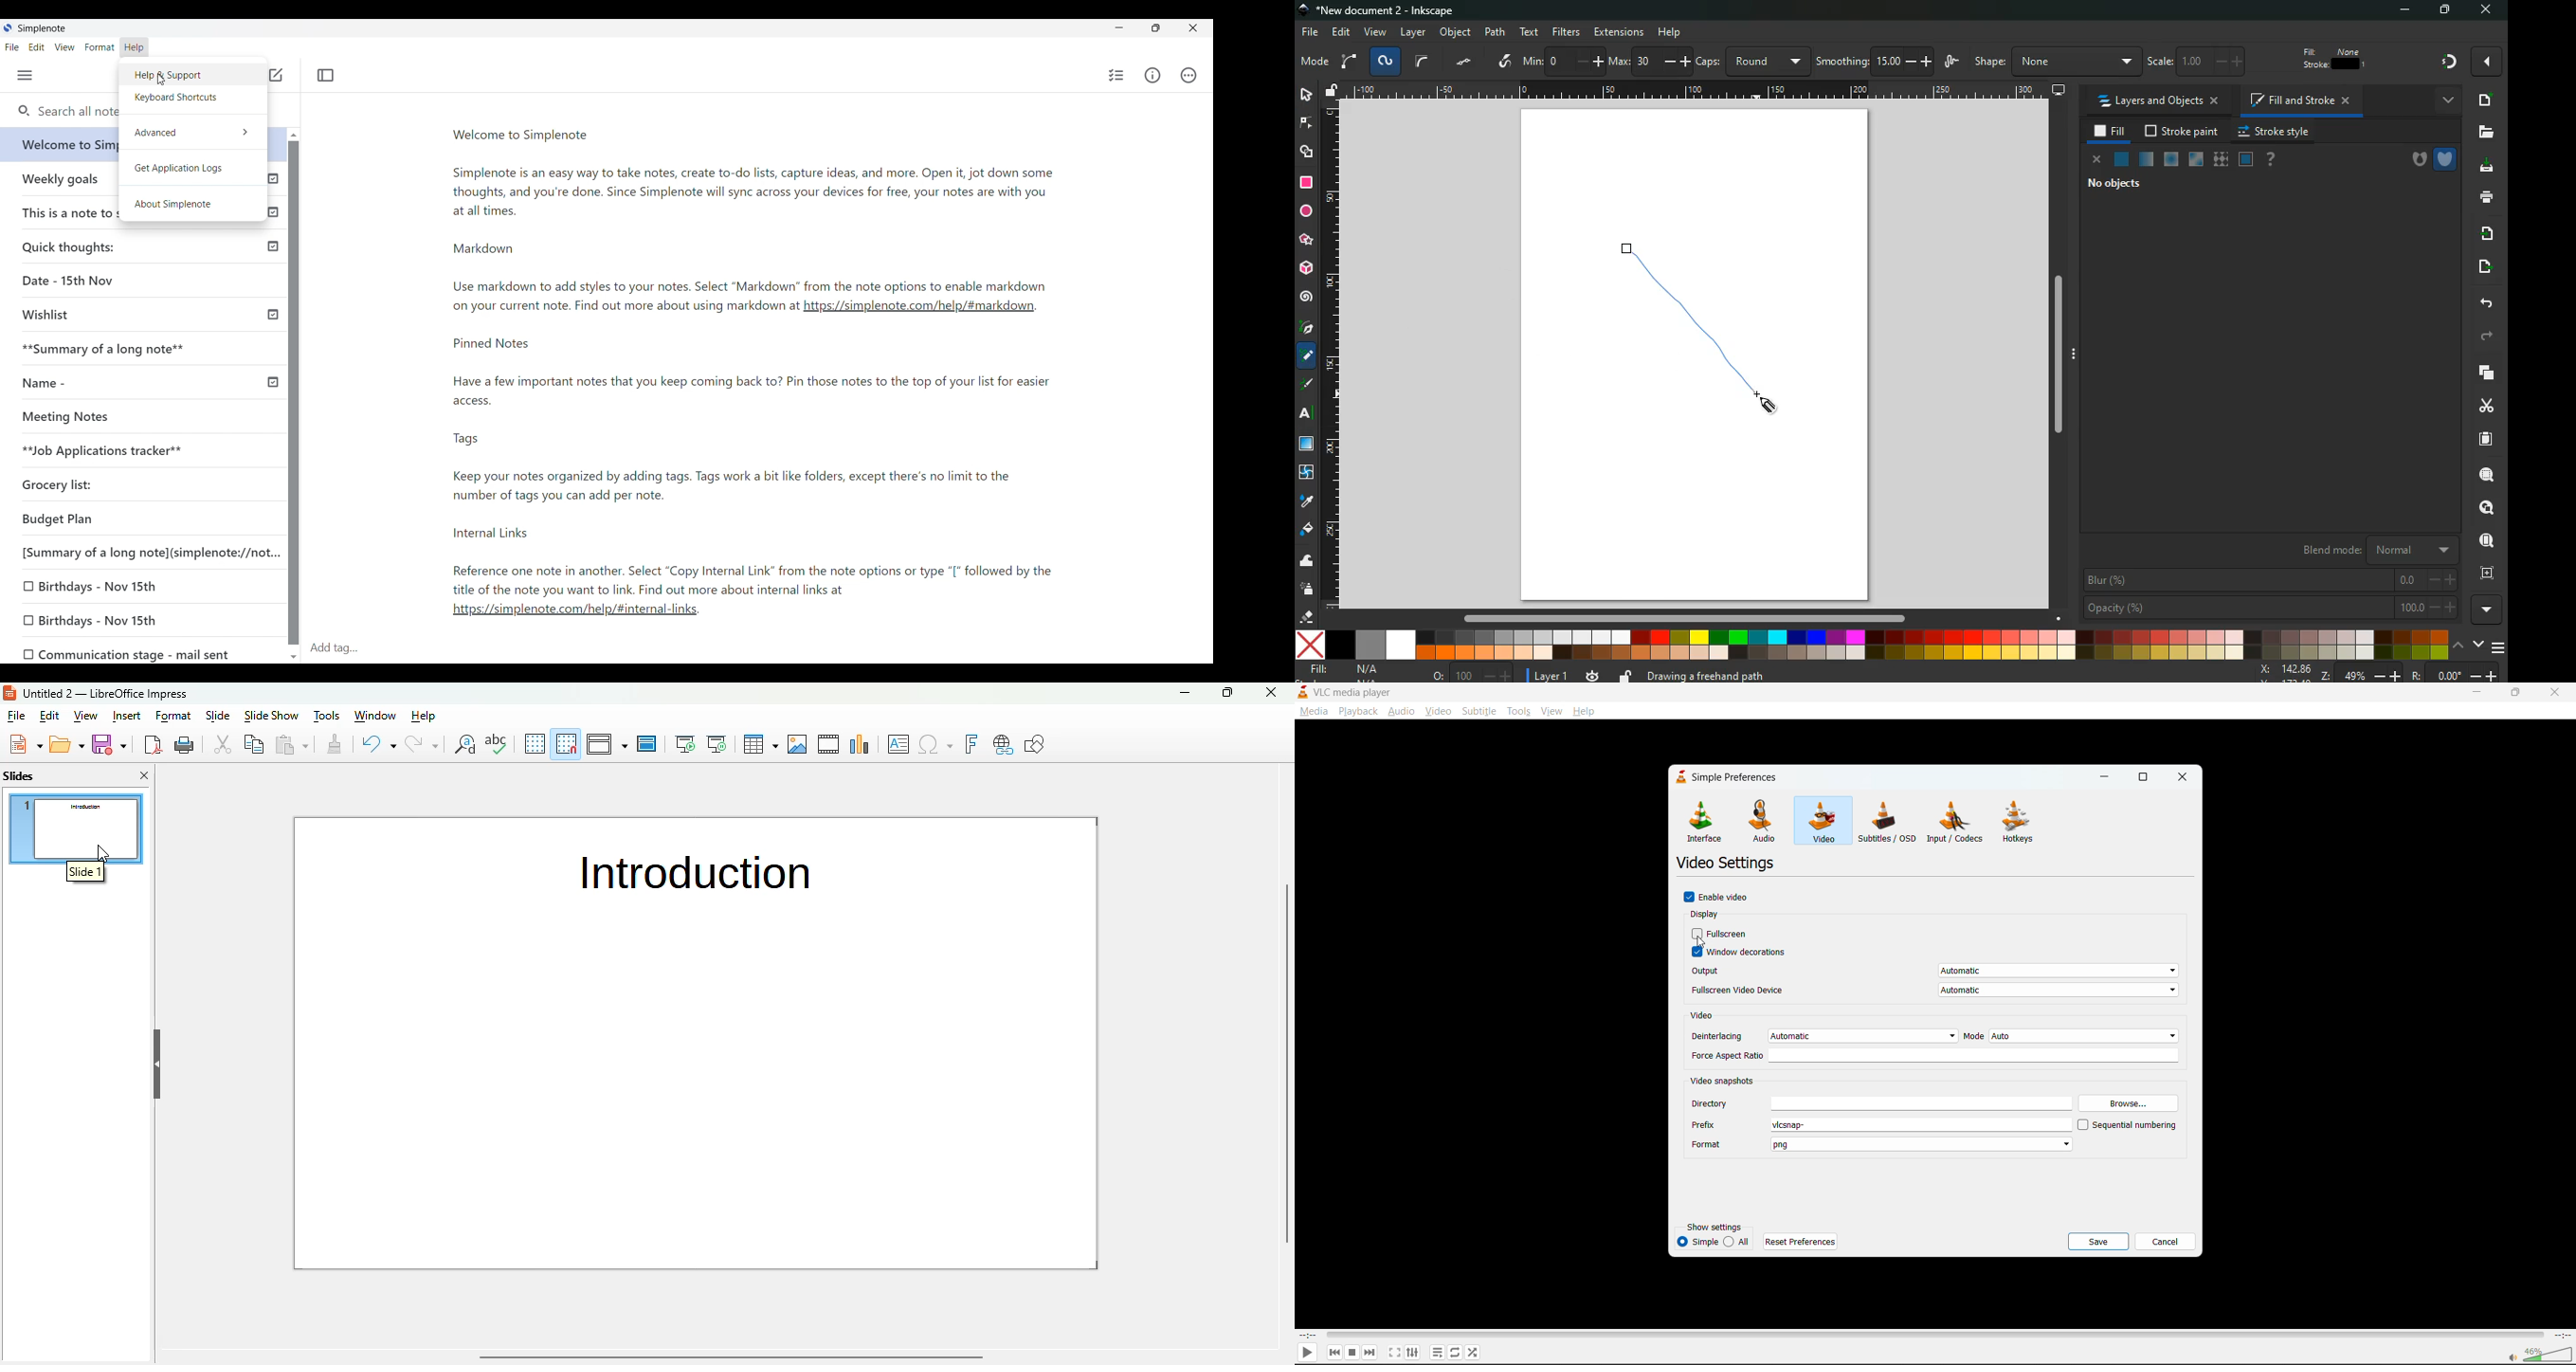 The width and height of the screenshot is (2576, 1372). I want to click on insert audio or video, so click(829, 744).